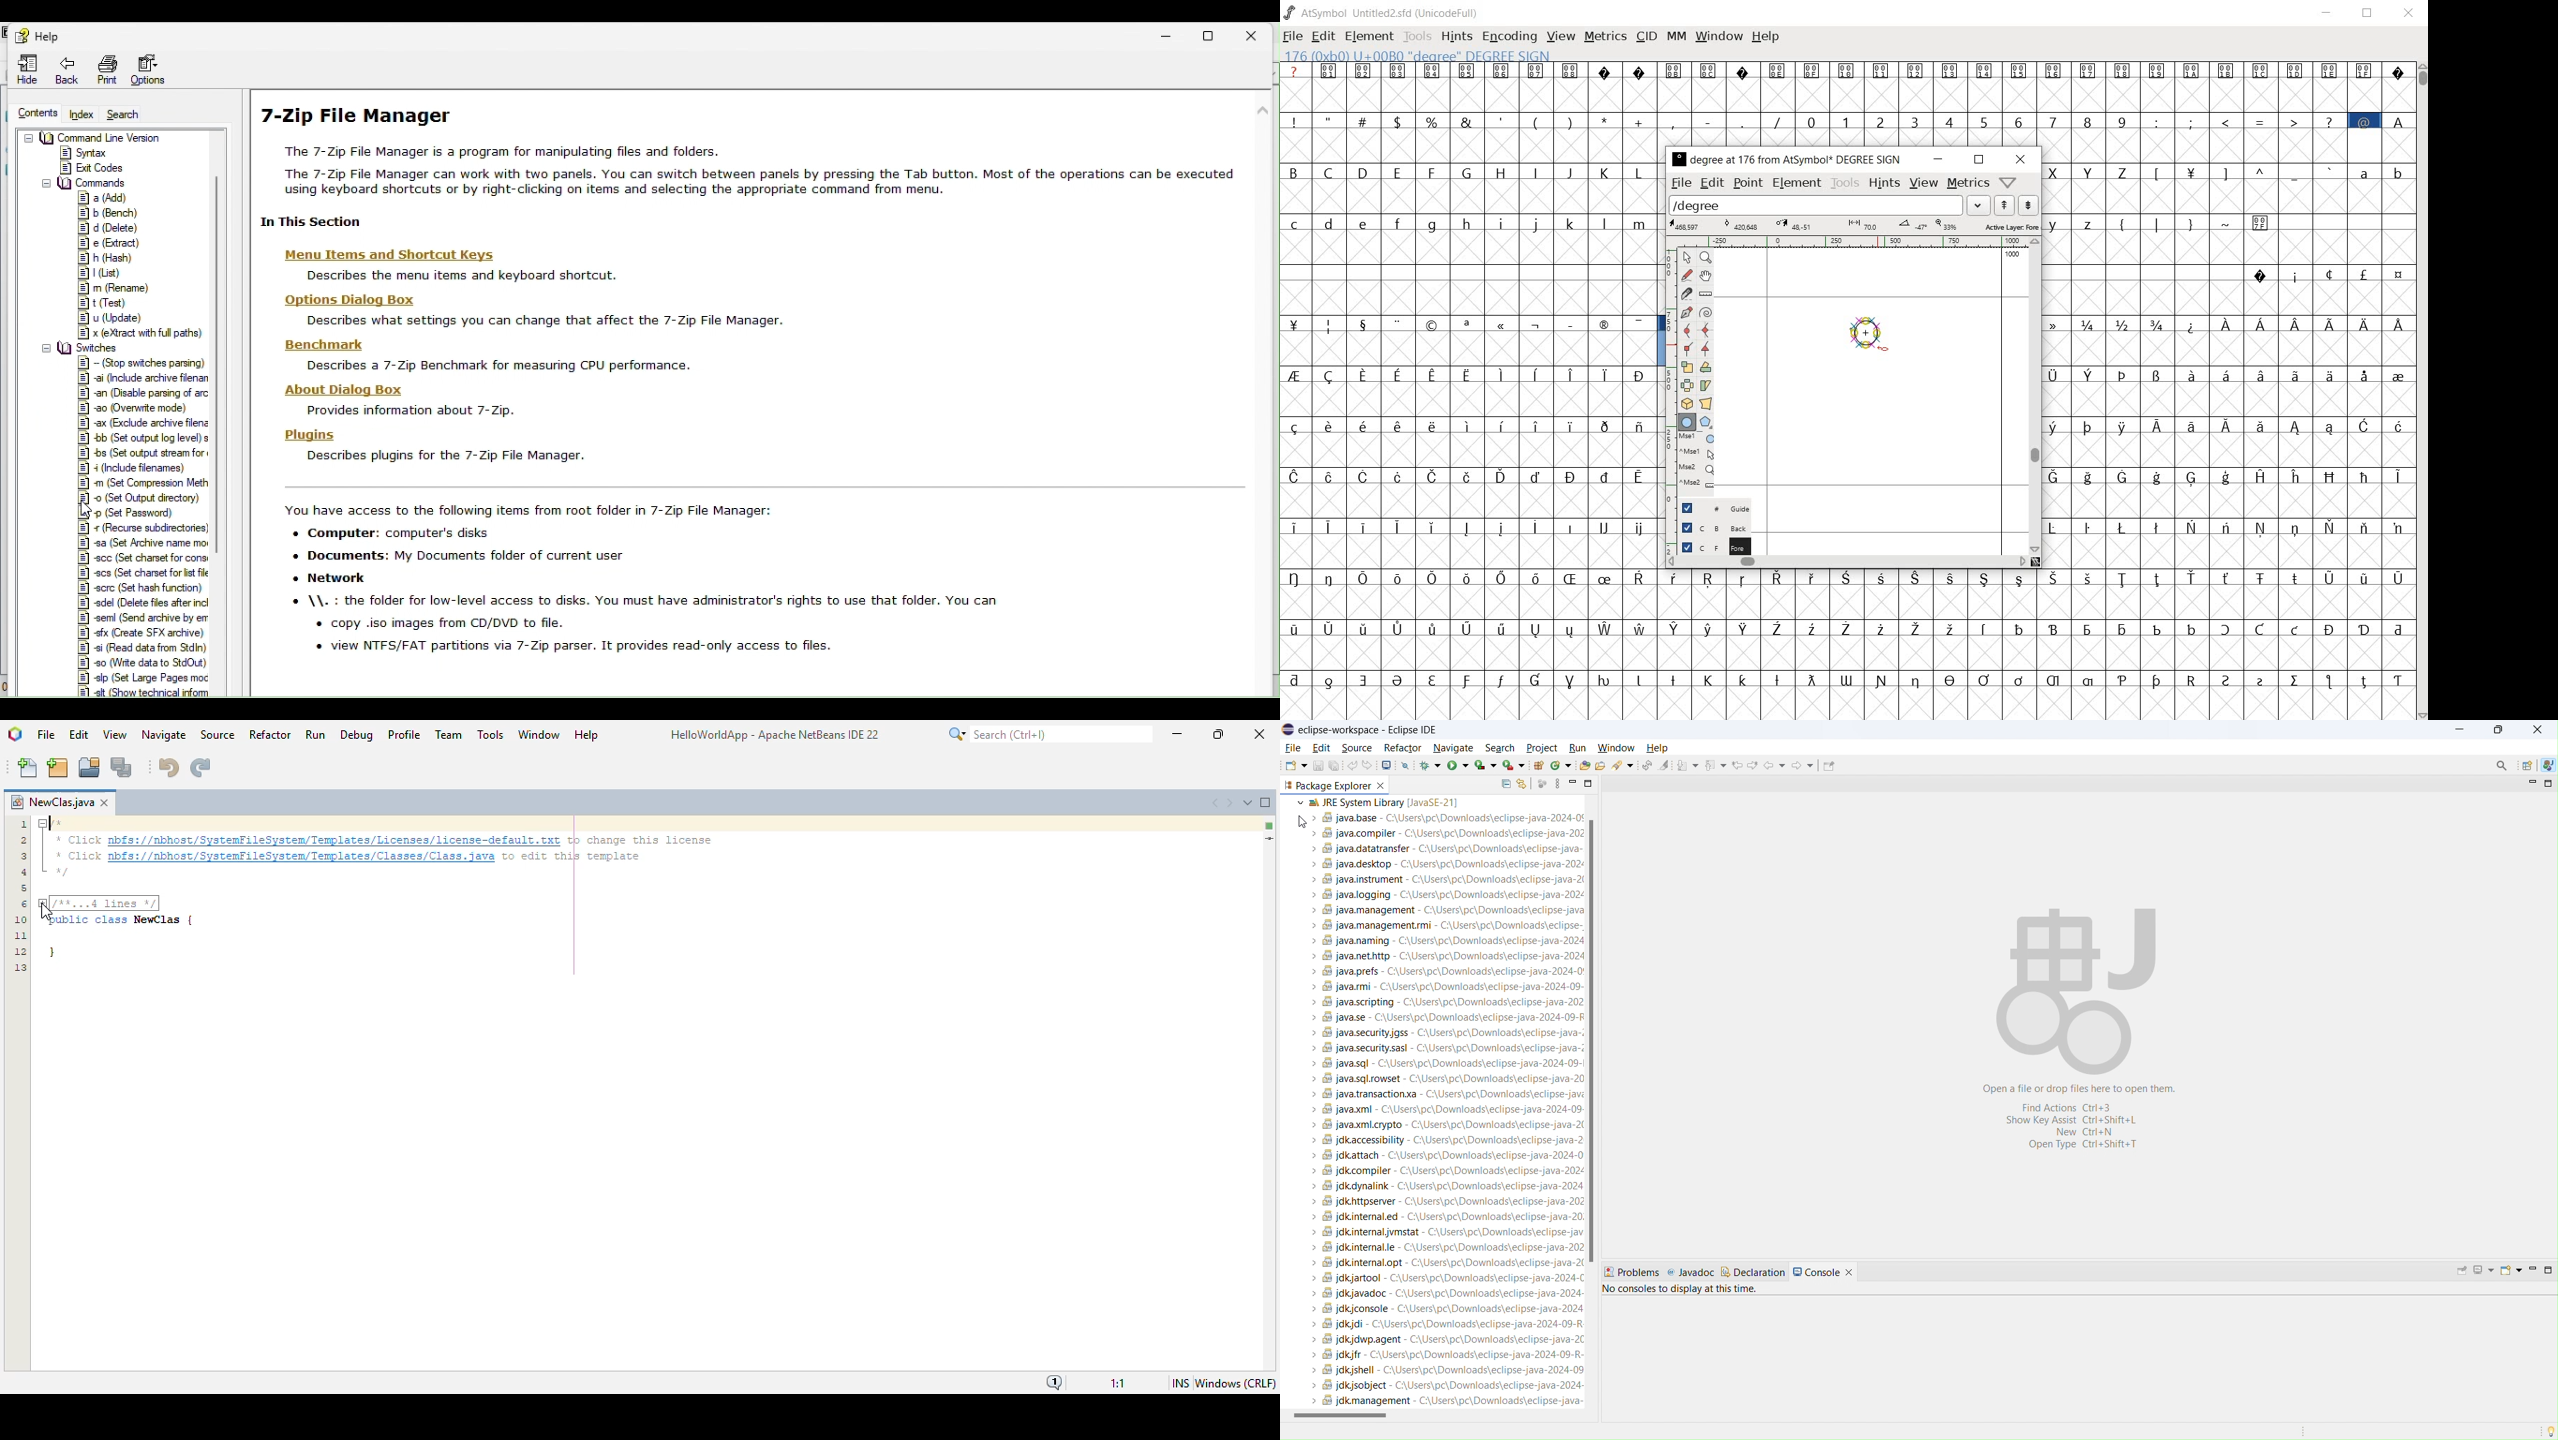 The image size is (2576, 1456). What do you see at coordinates (2227, 249) in the screenshot?
I see `empty glyph slots` at bounding box center [2227, 249].